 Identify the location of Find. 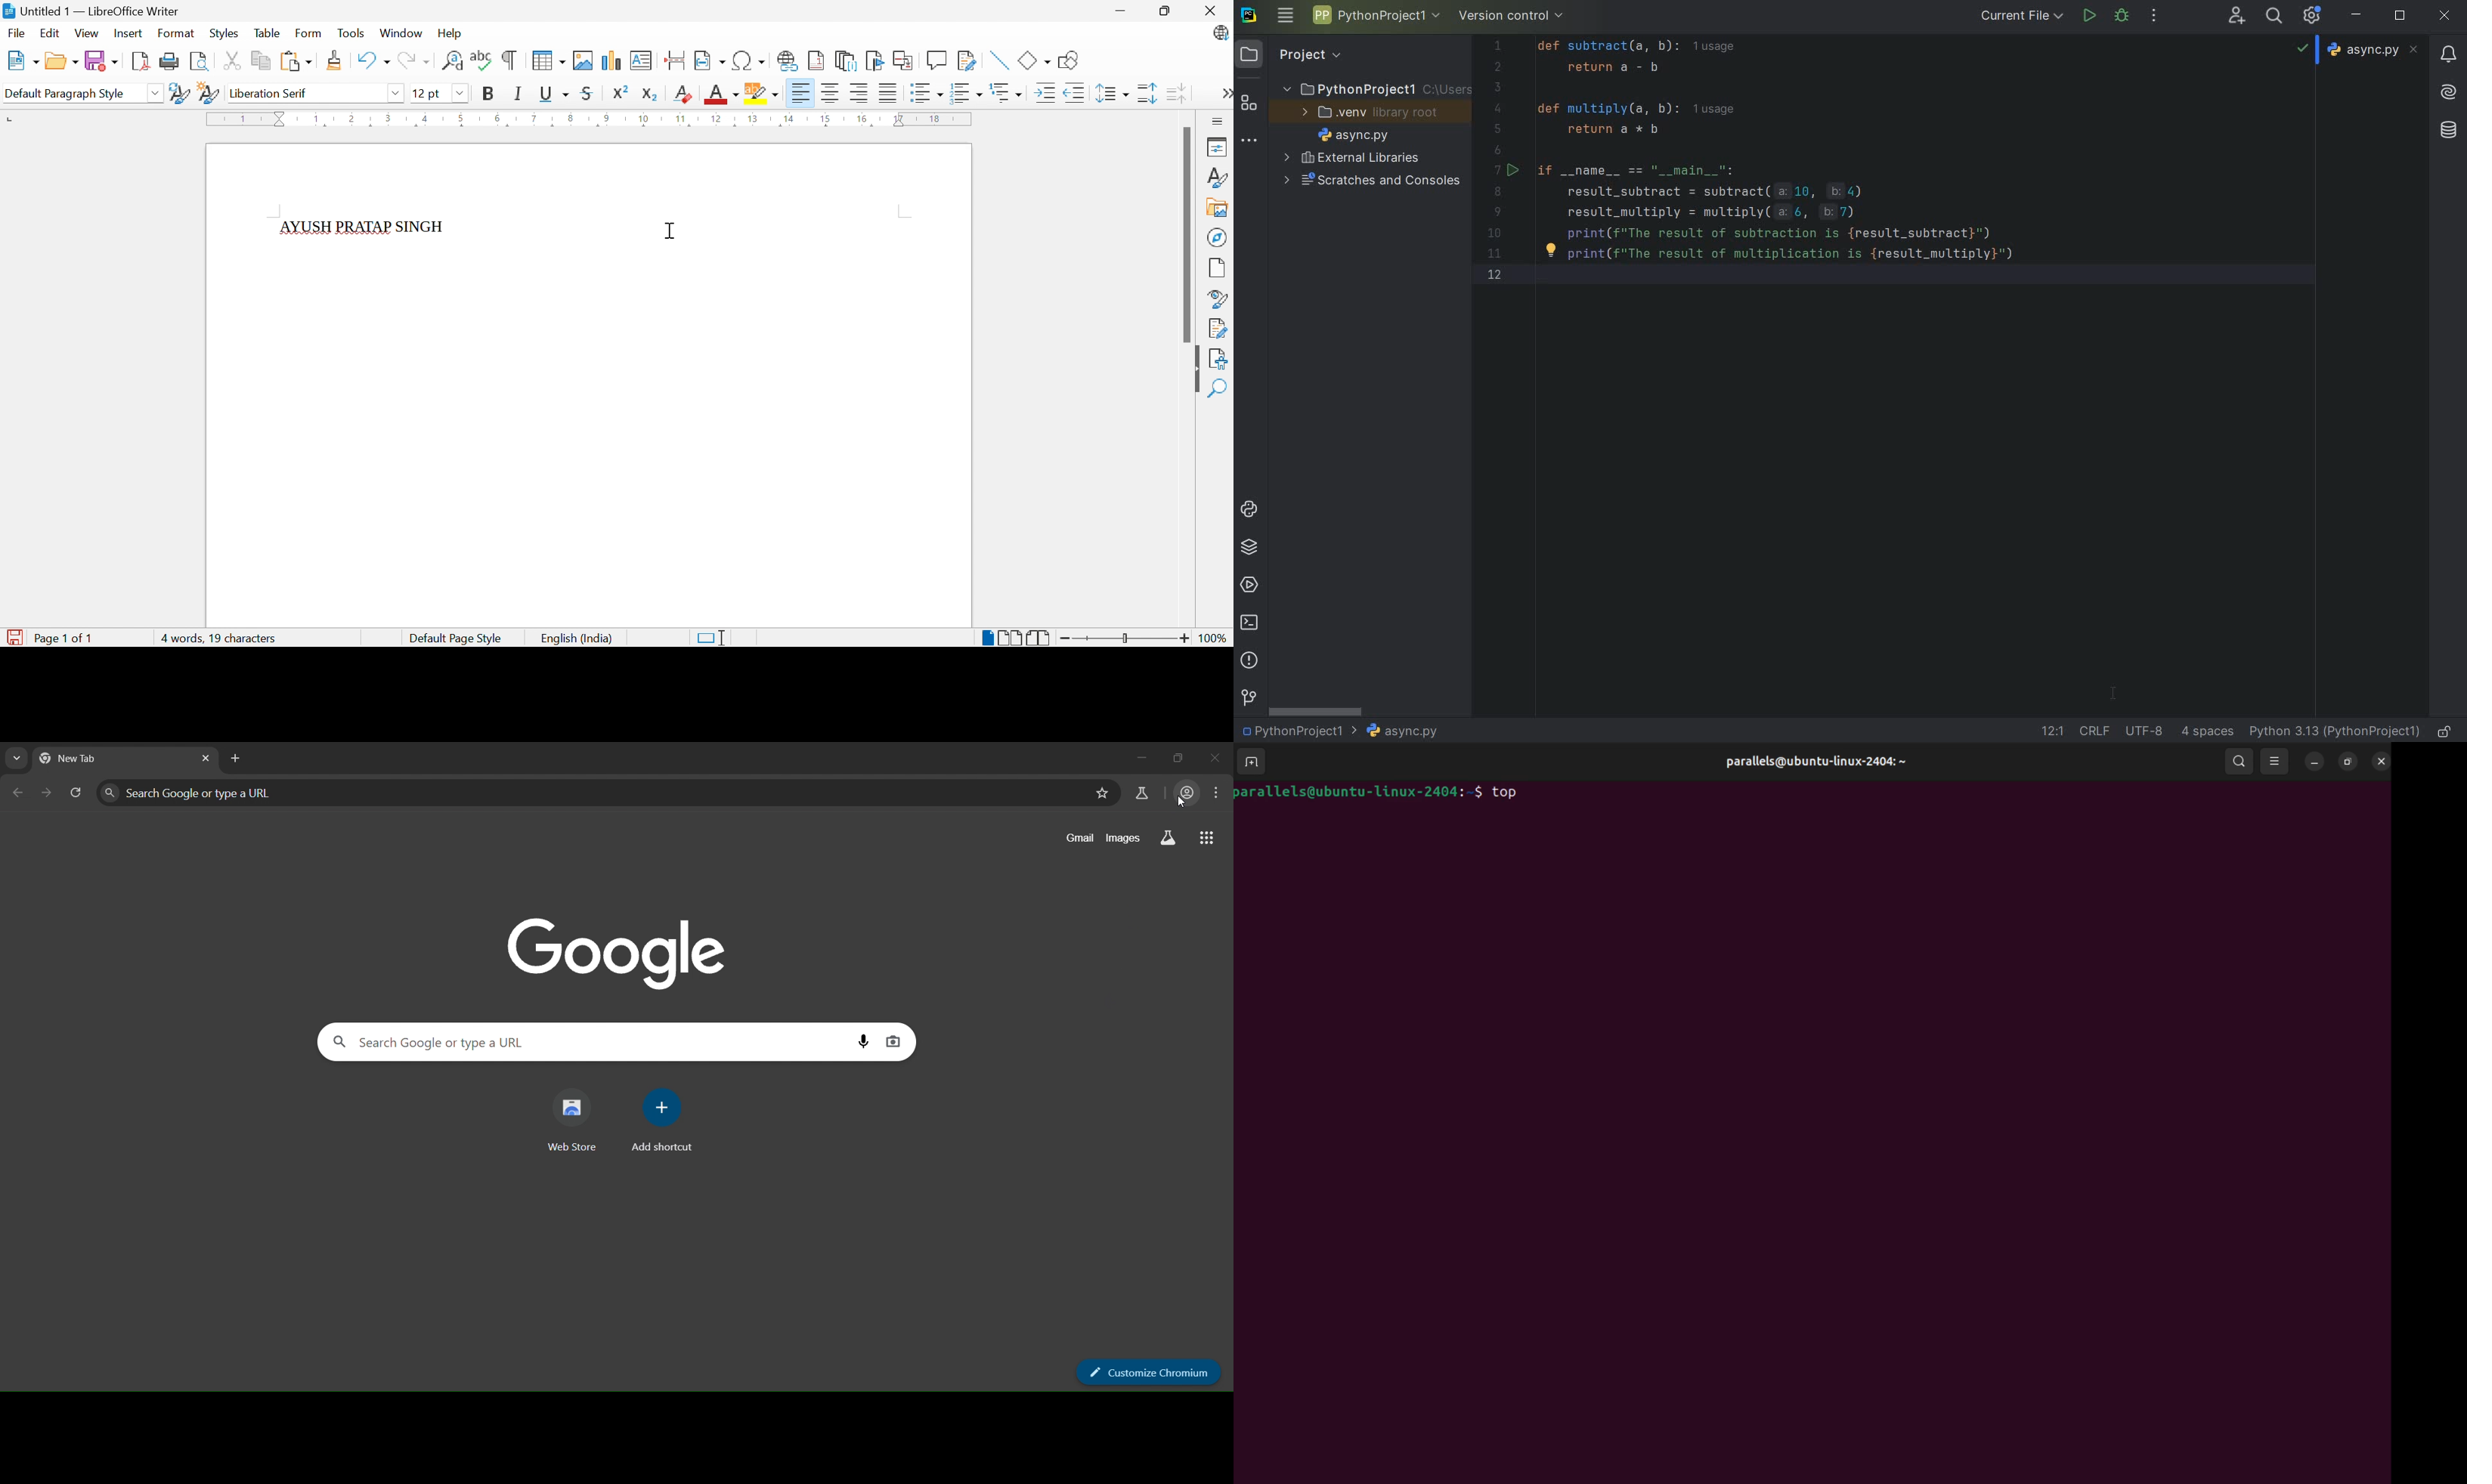
(1221, 389).